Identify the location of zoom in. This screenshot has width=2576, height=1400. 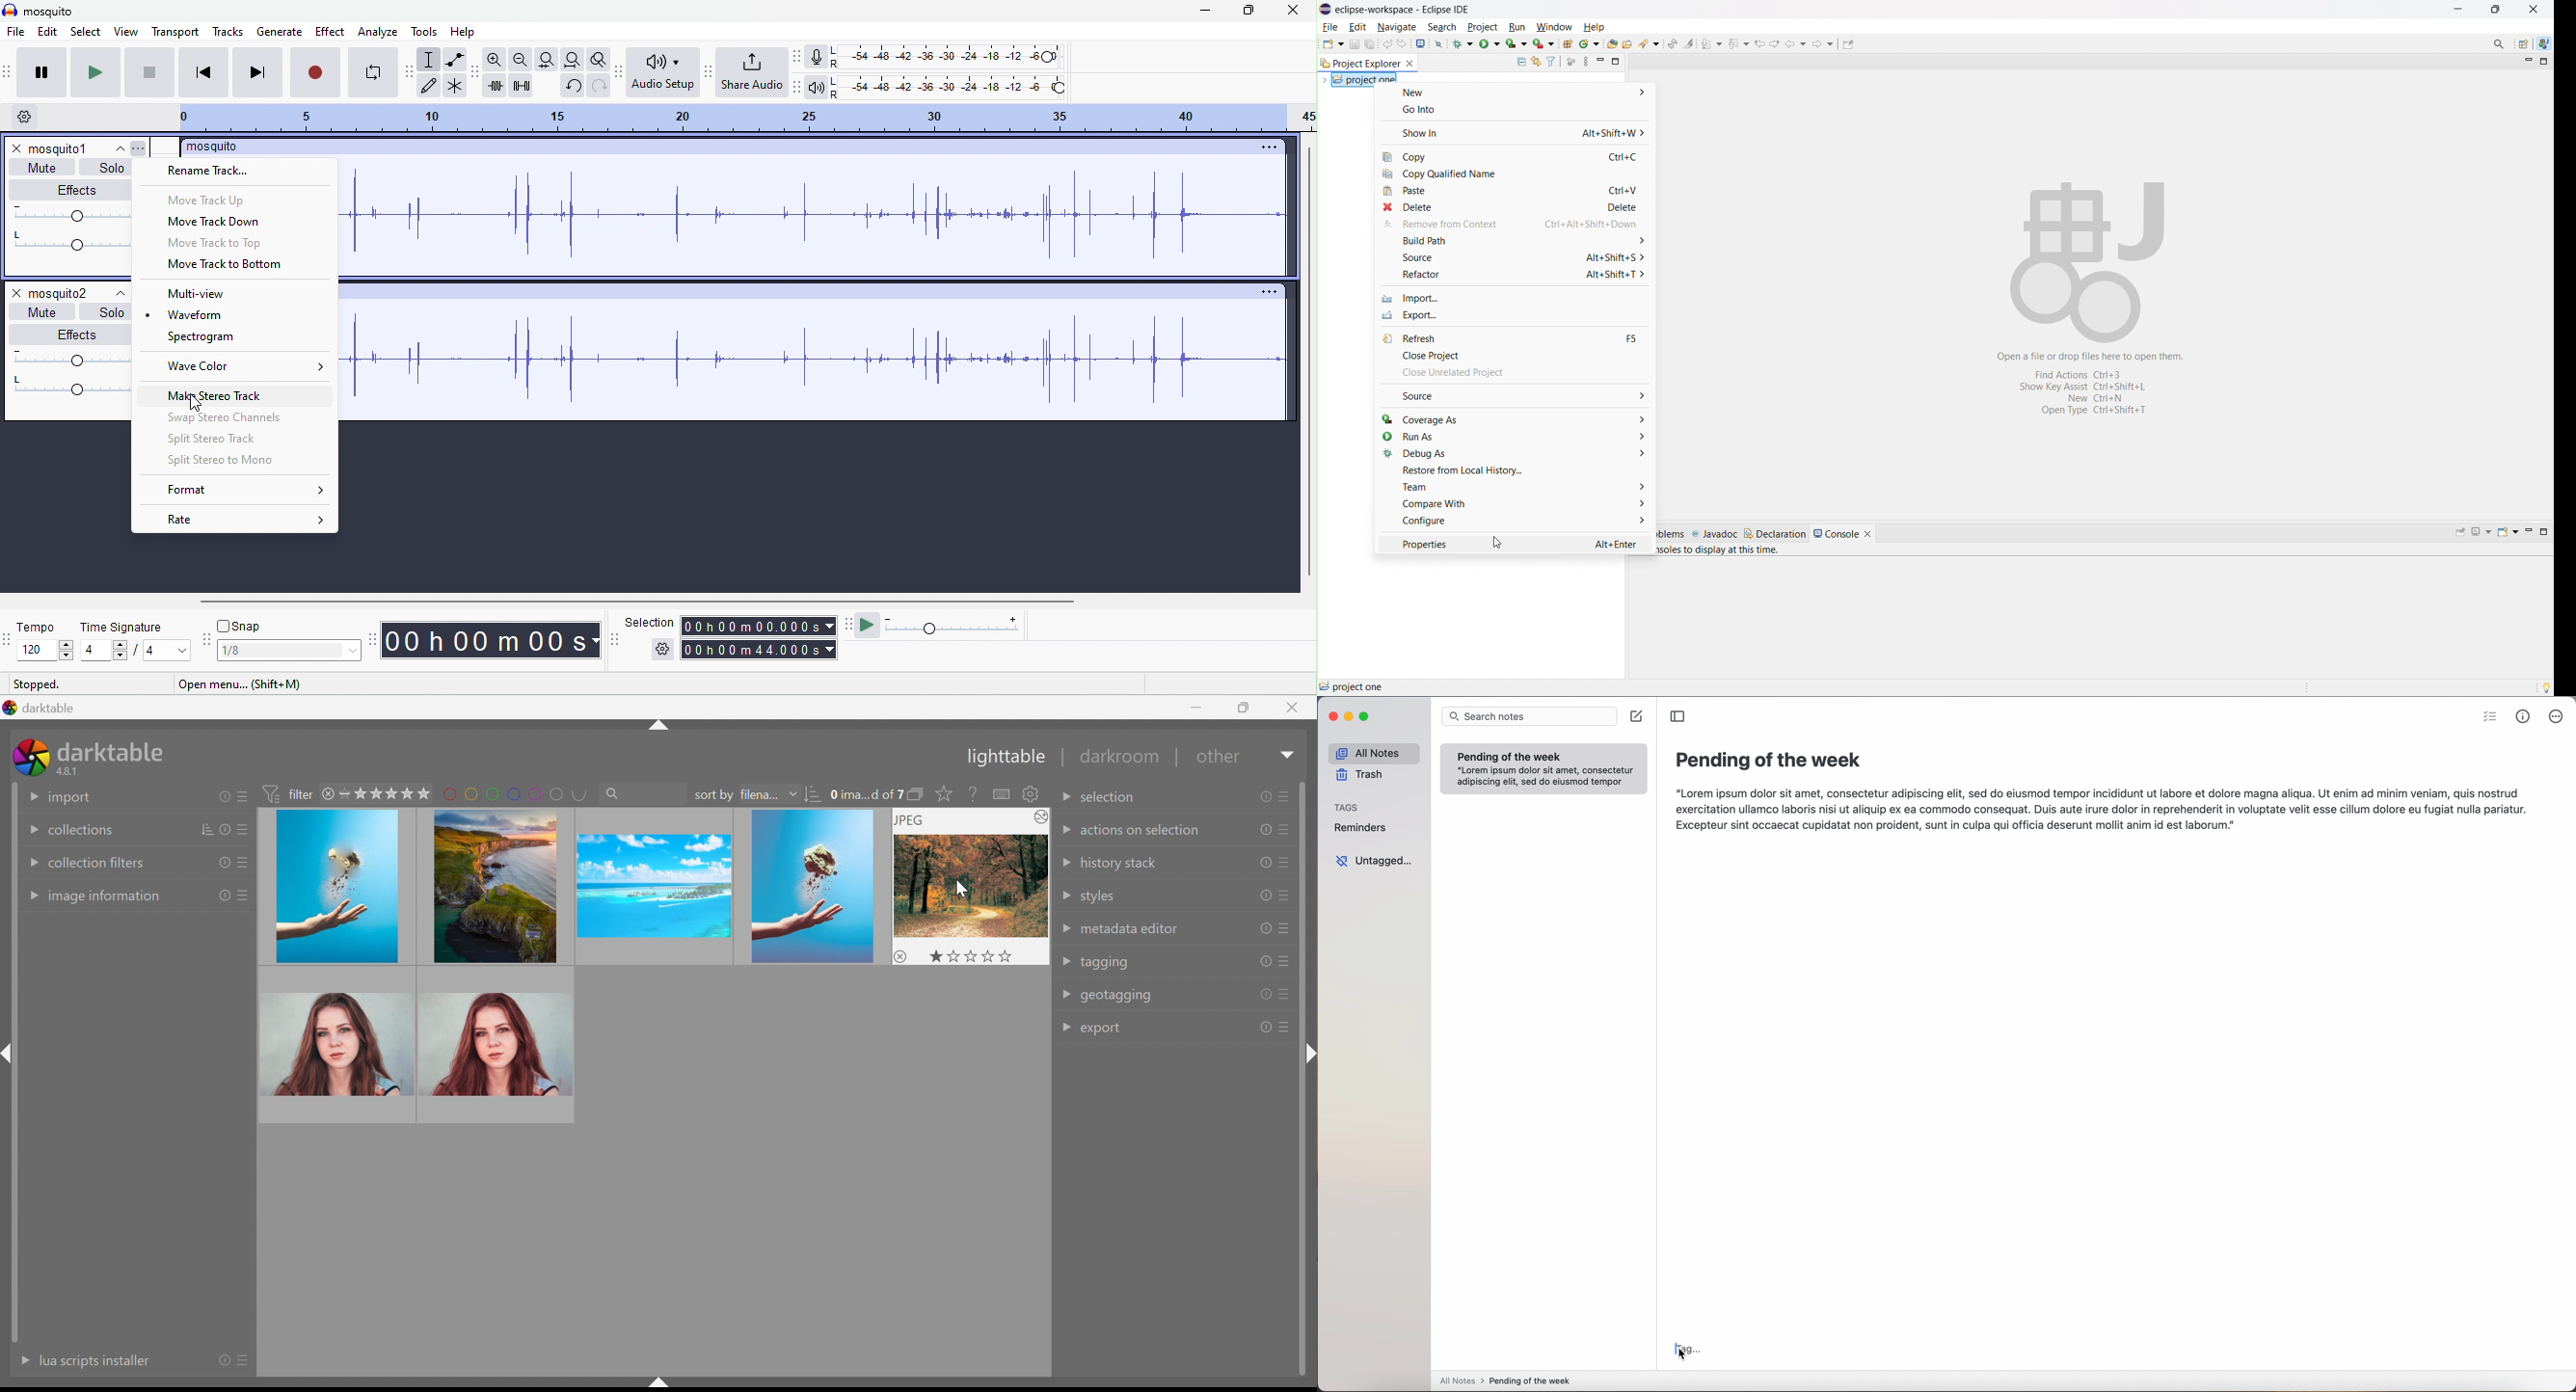
(496, 60).